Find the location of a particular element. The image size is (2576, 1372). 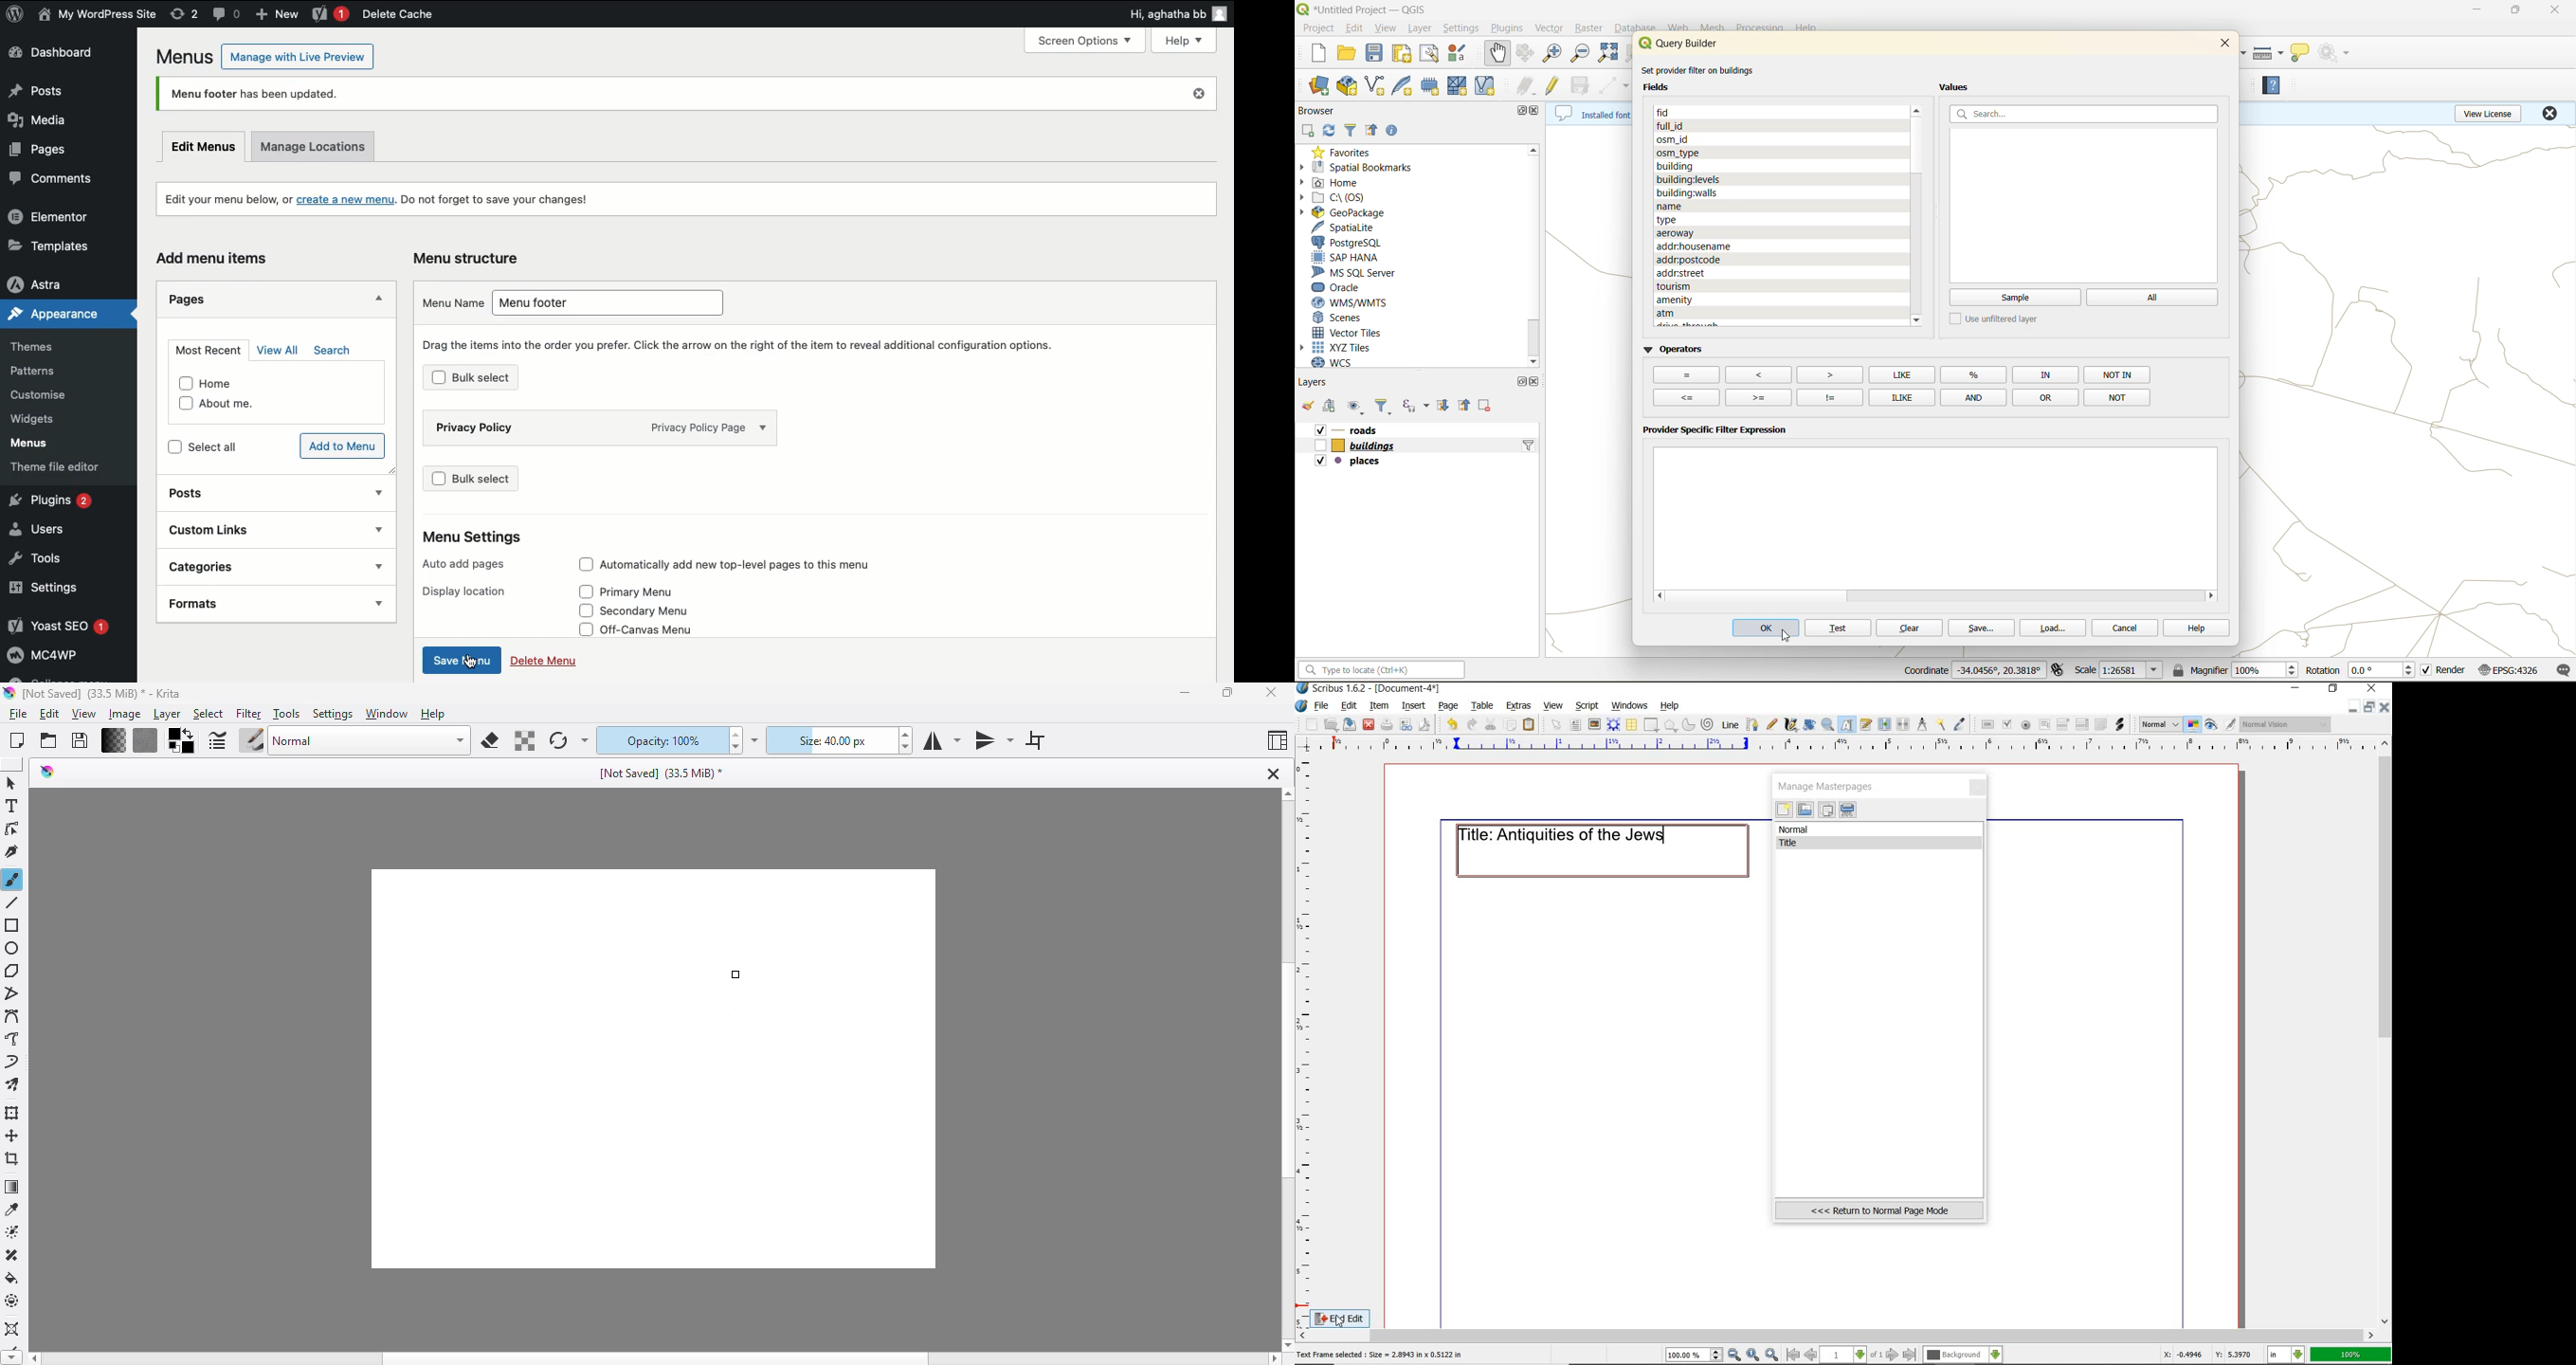

Scroll Down is located at coordinates (1286, 1342).